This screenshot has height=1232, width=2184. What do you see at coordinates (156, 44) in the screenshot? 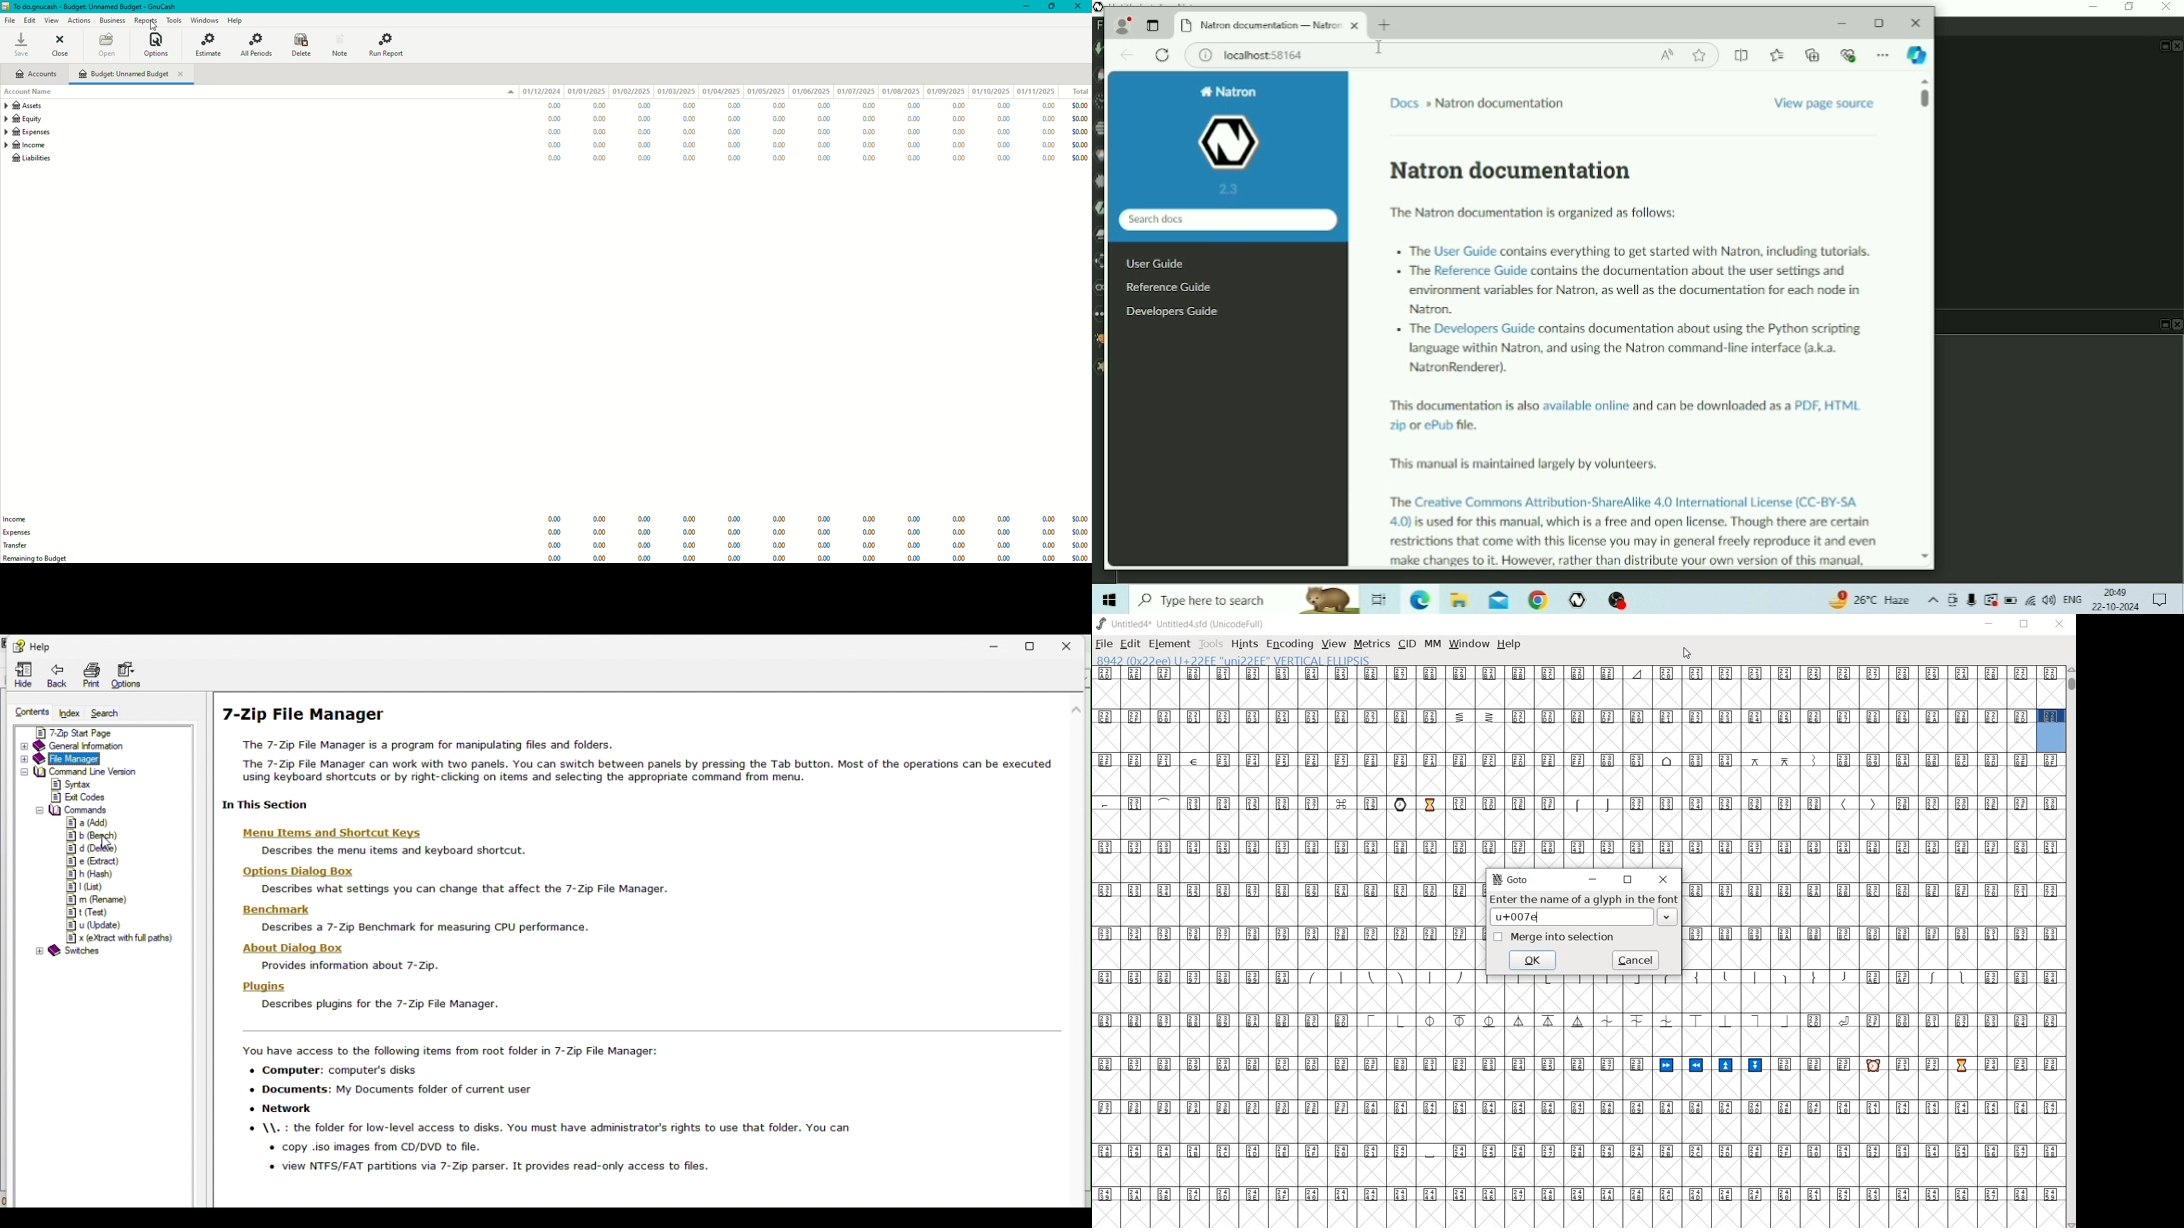
I see `Options` at bounding box center [156, 44].